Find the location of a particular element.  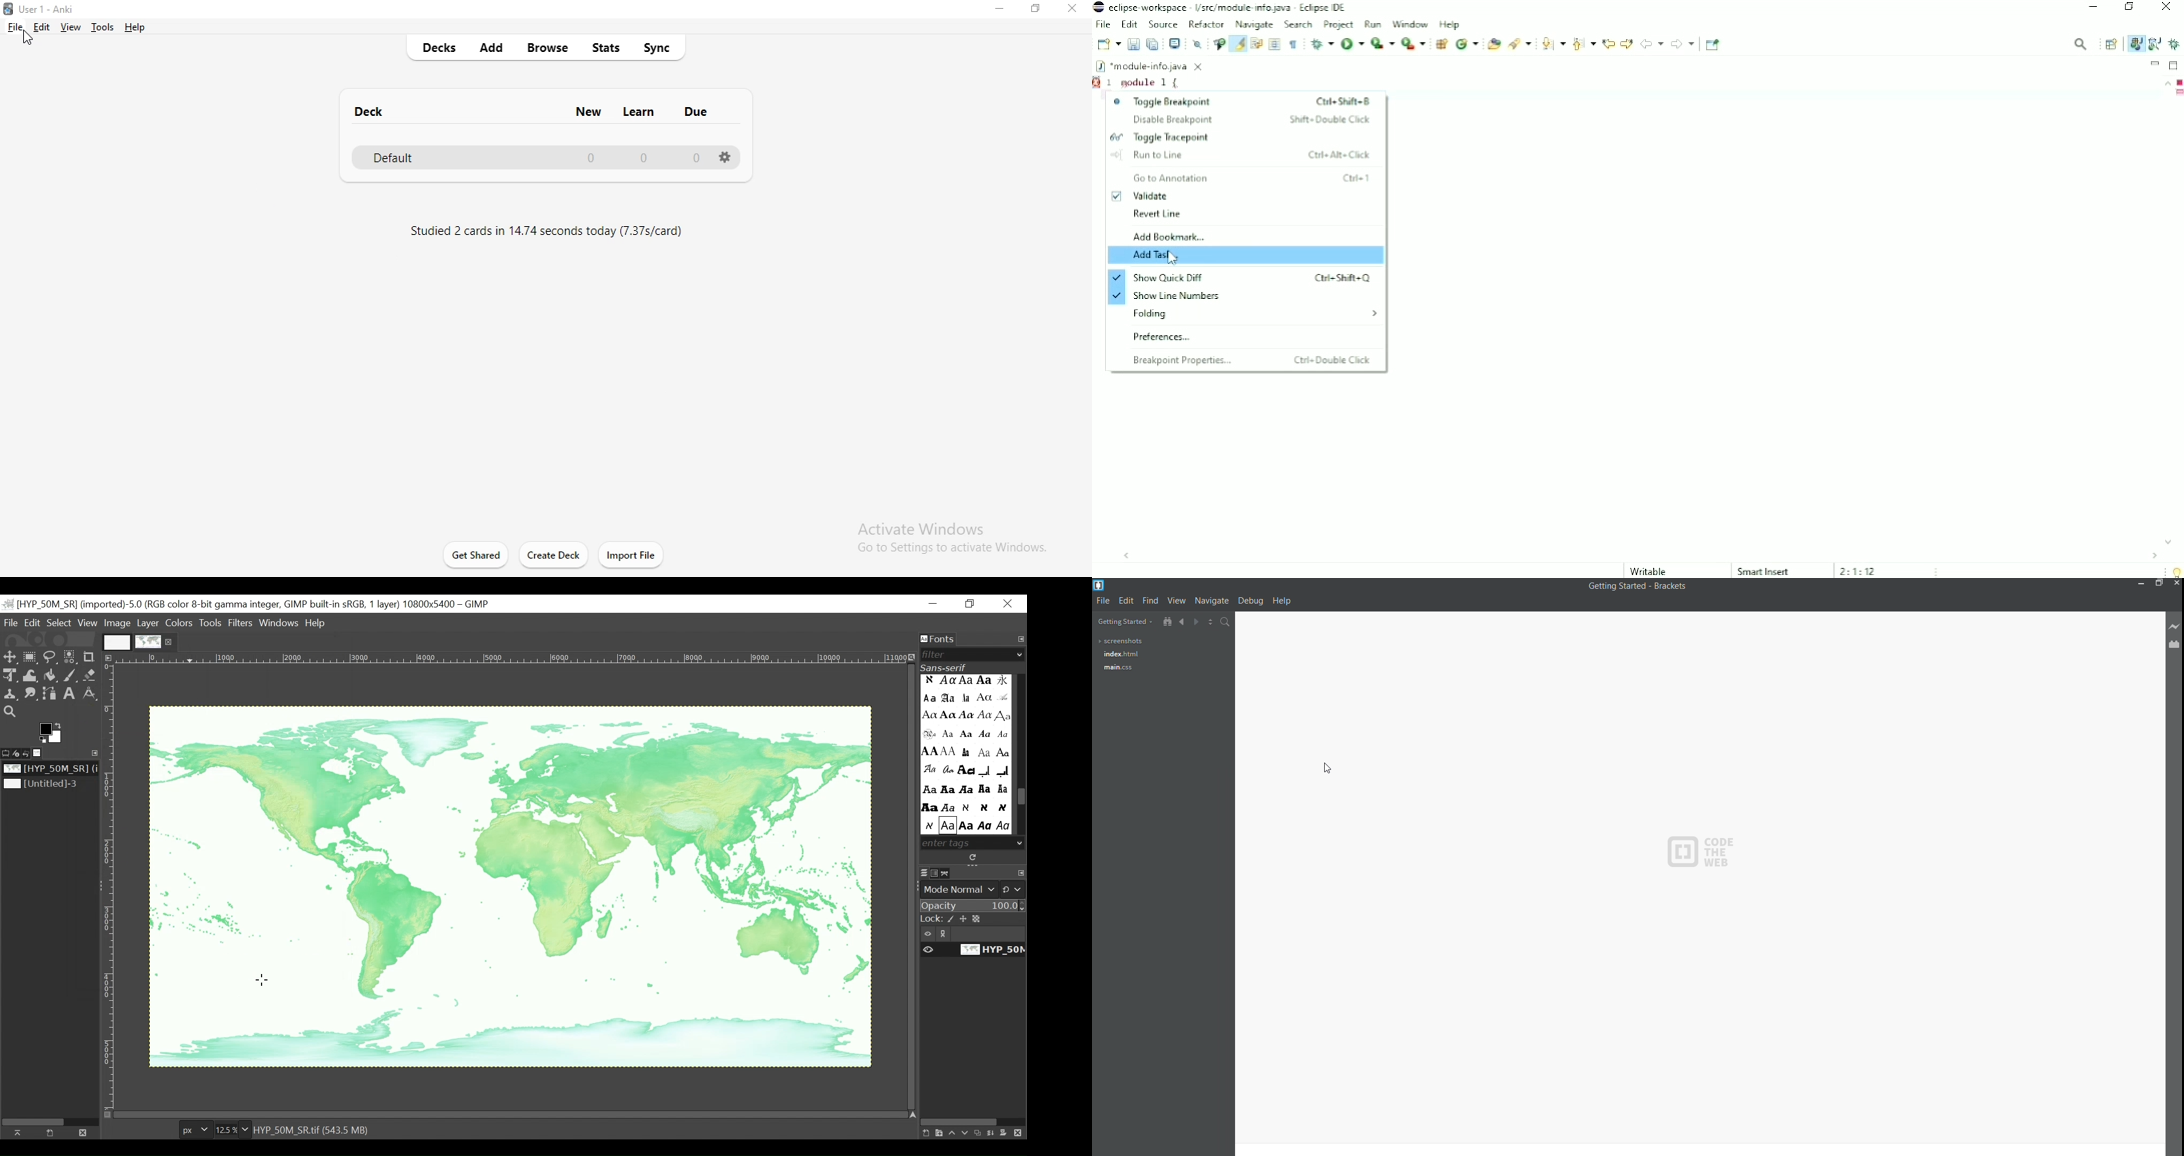

layer panel is located at coordinates (970, 1130).